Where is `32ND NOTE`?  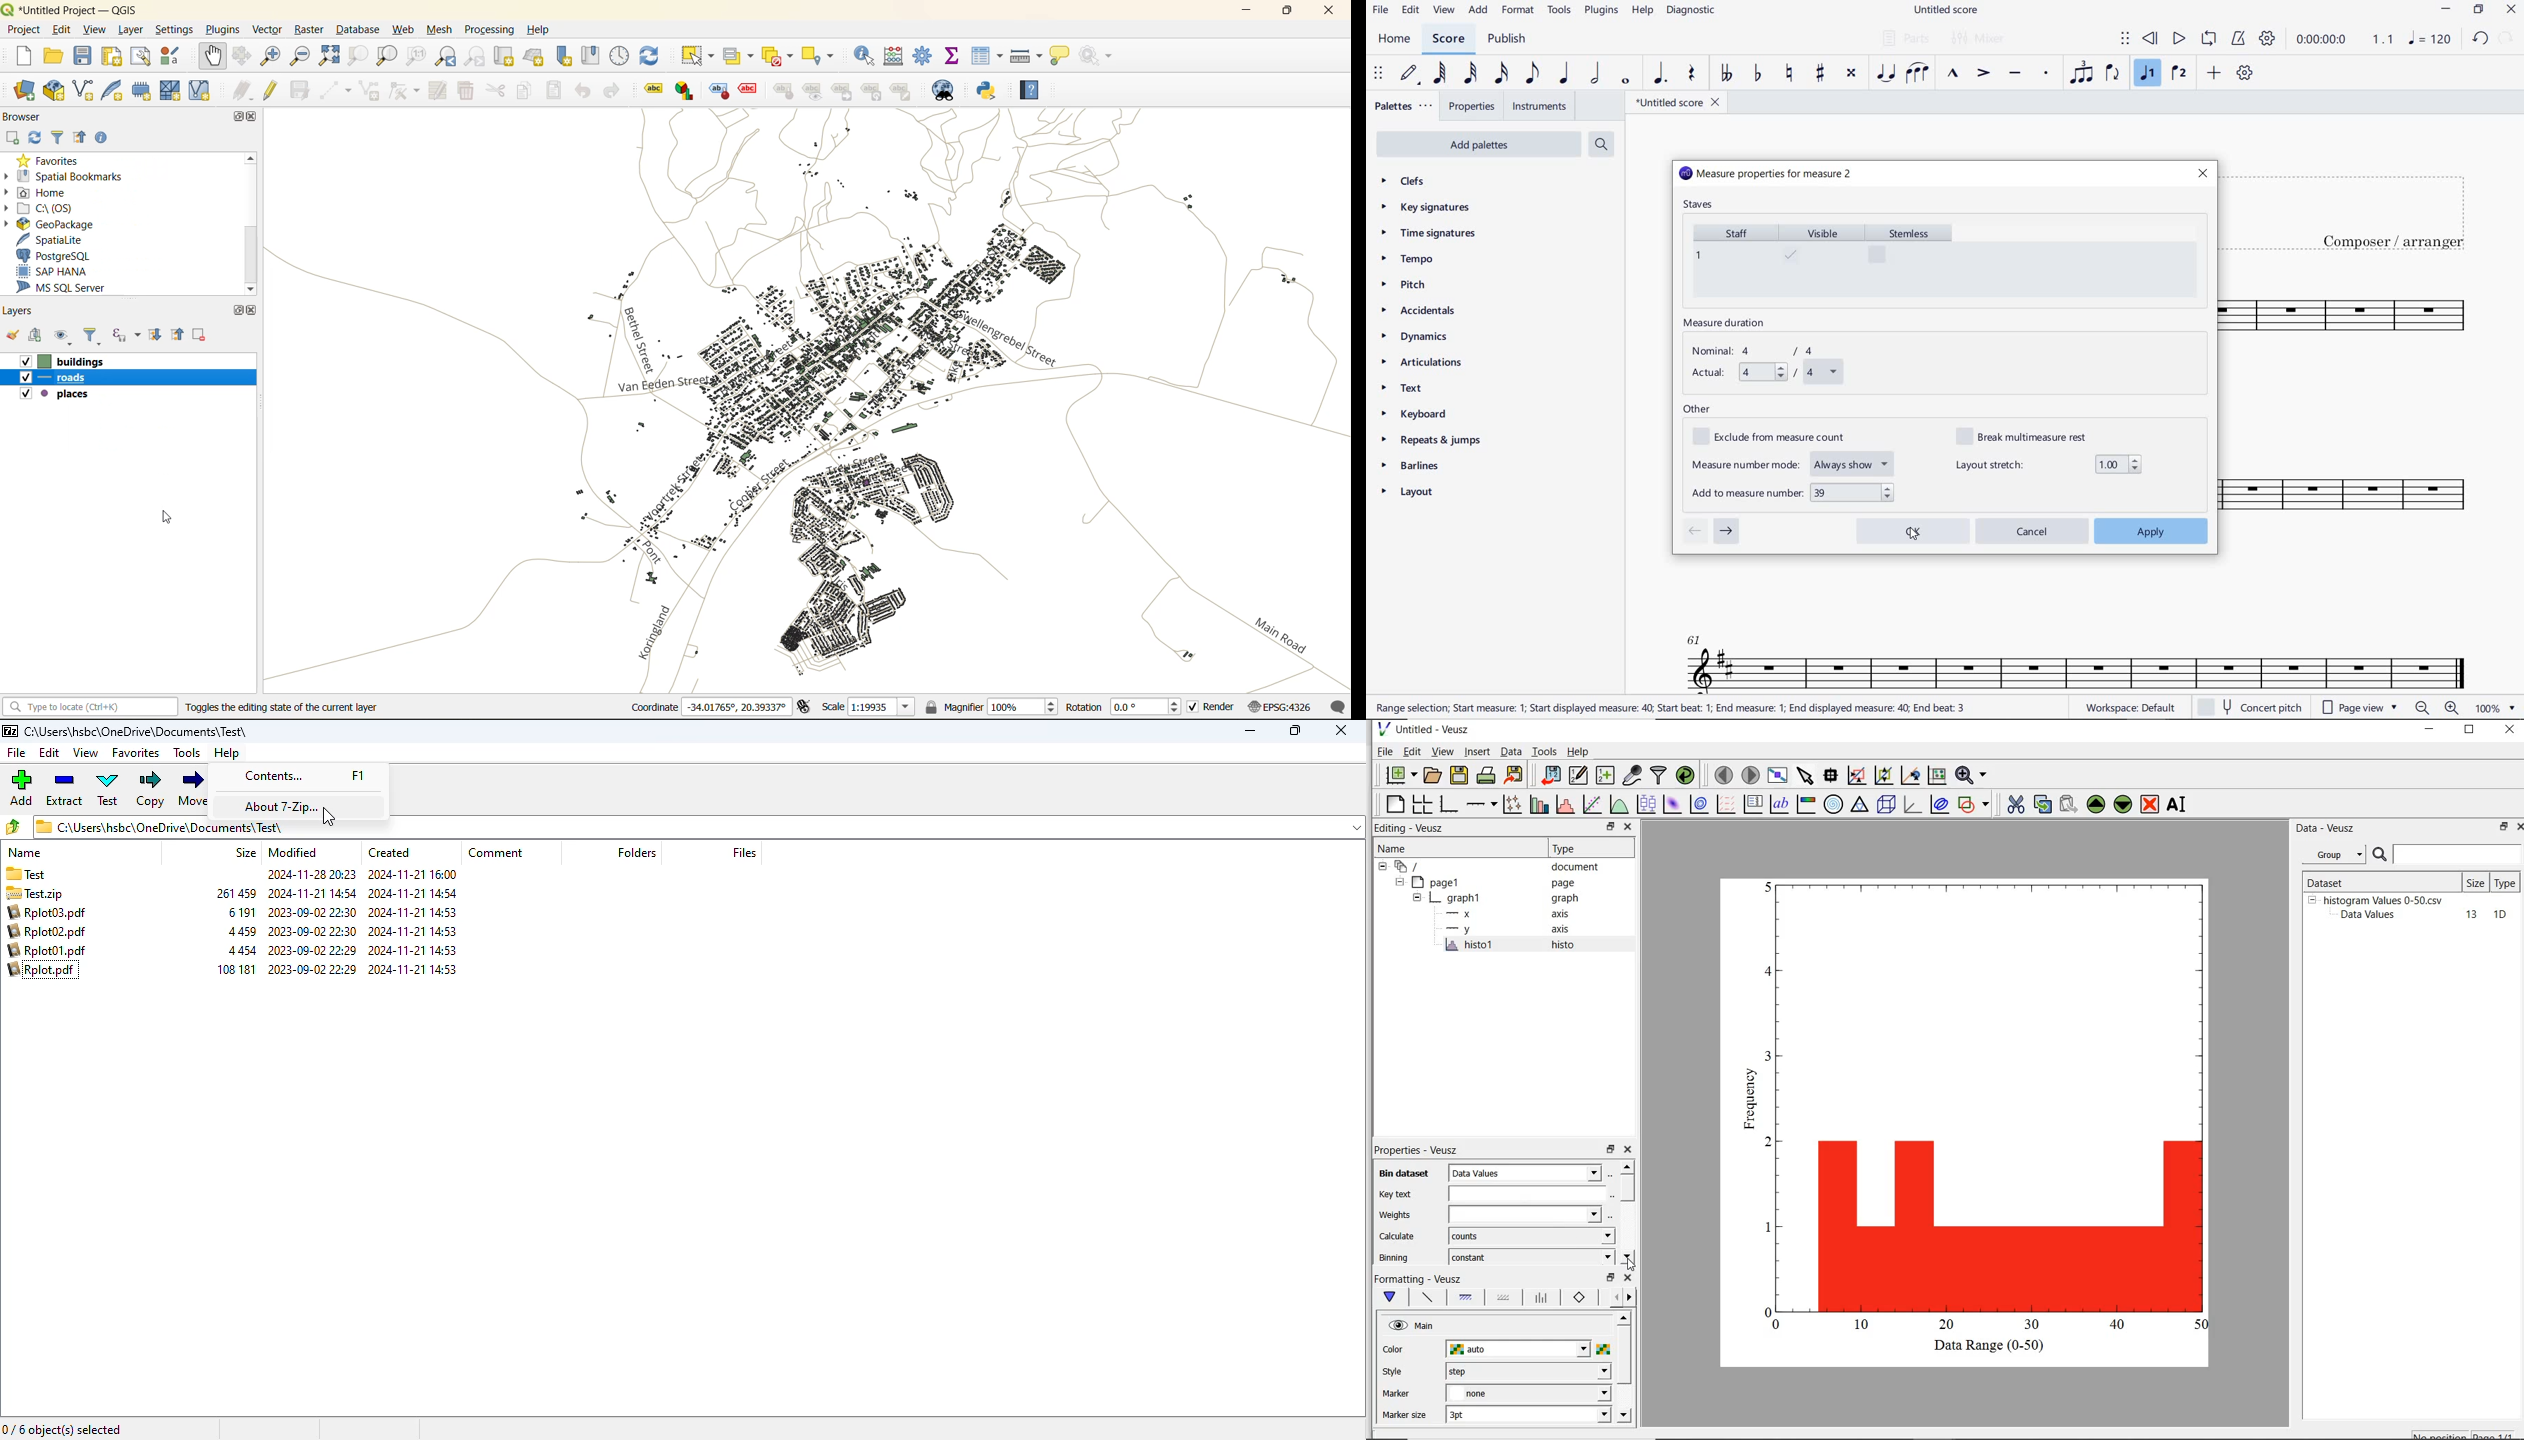
32ND NOTE is located at coordinates (1471, 74).